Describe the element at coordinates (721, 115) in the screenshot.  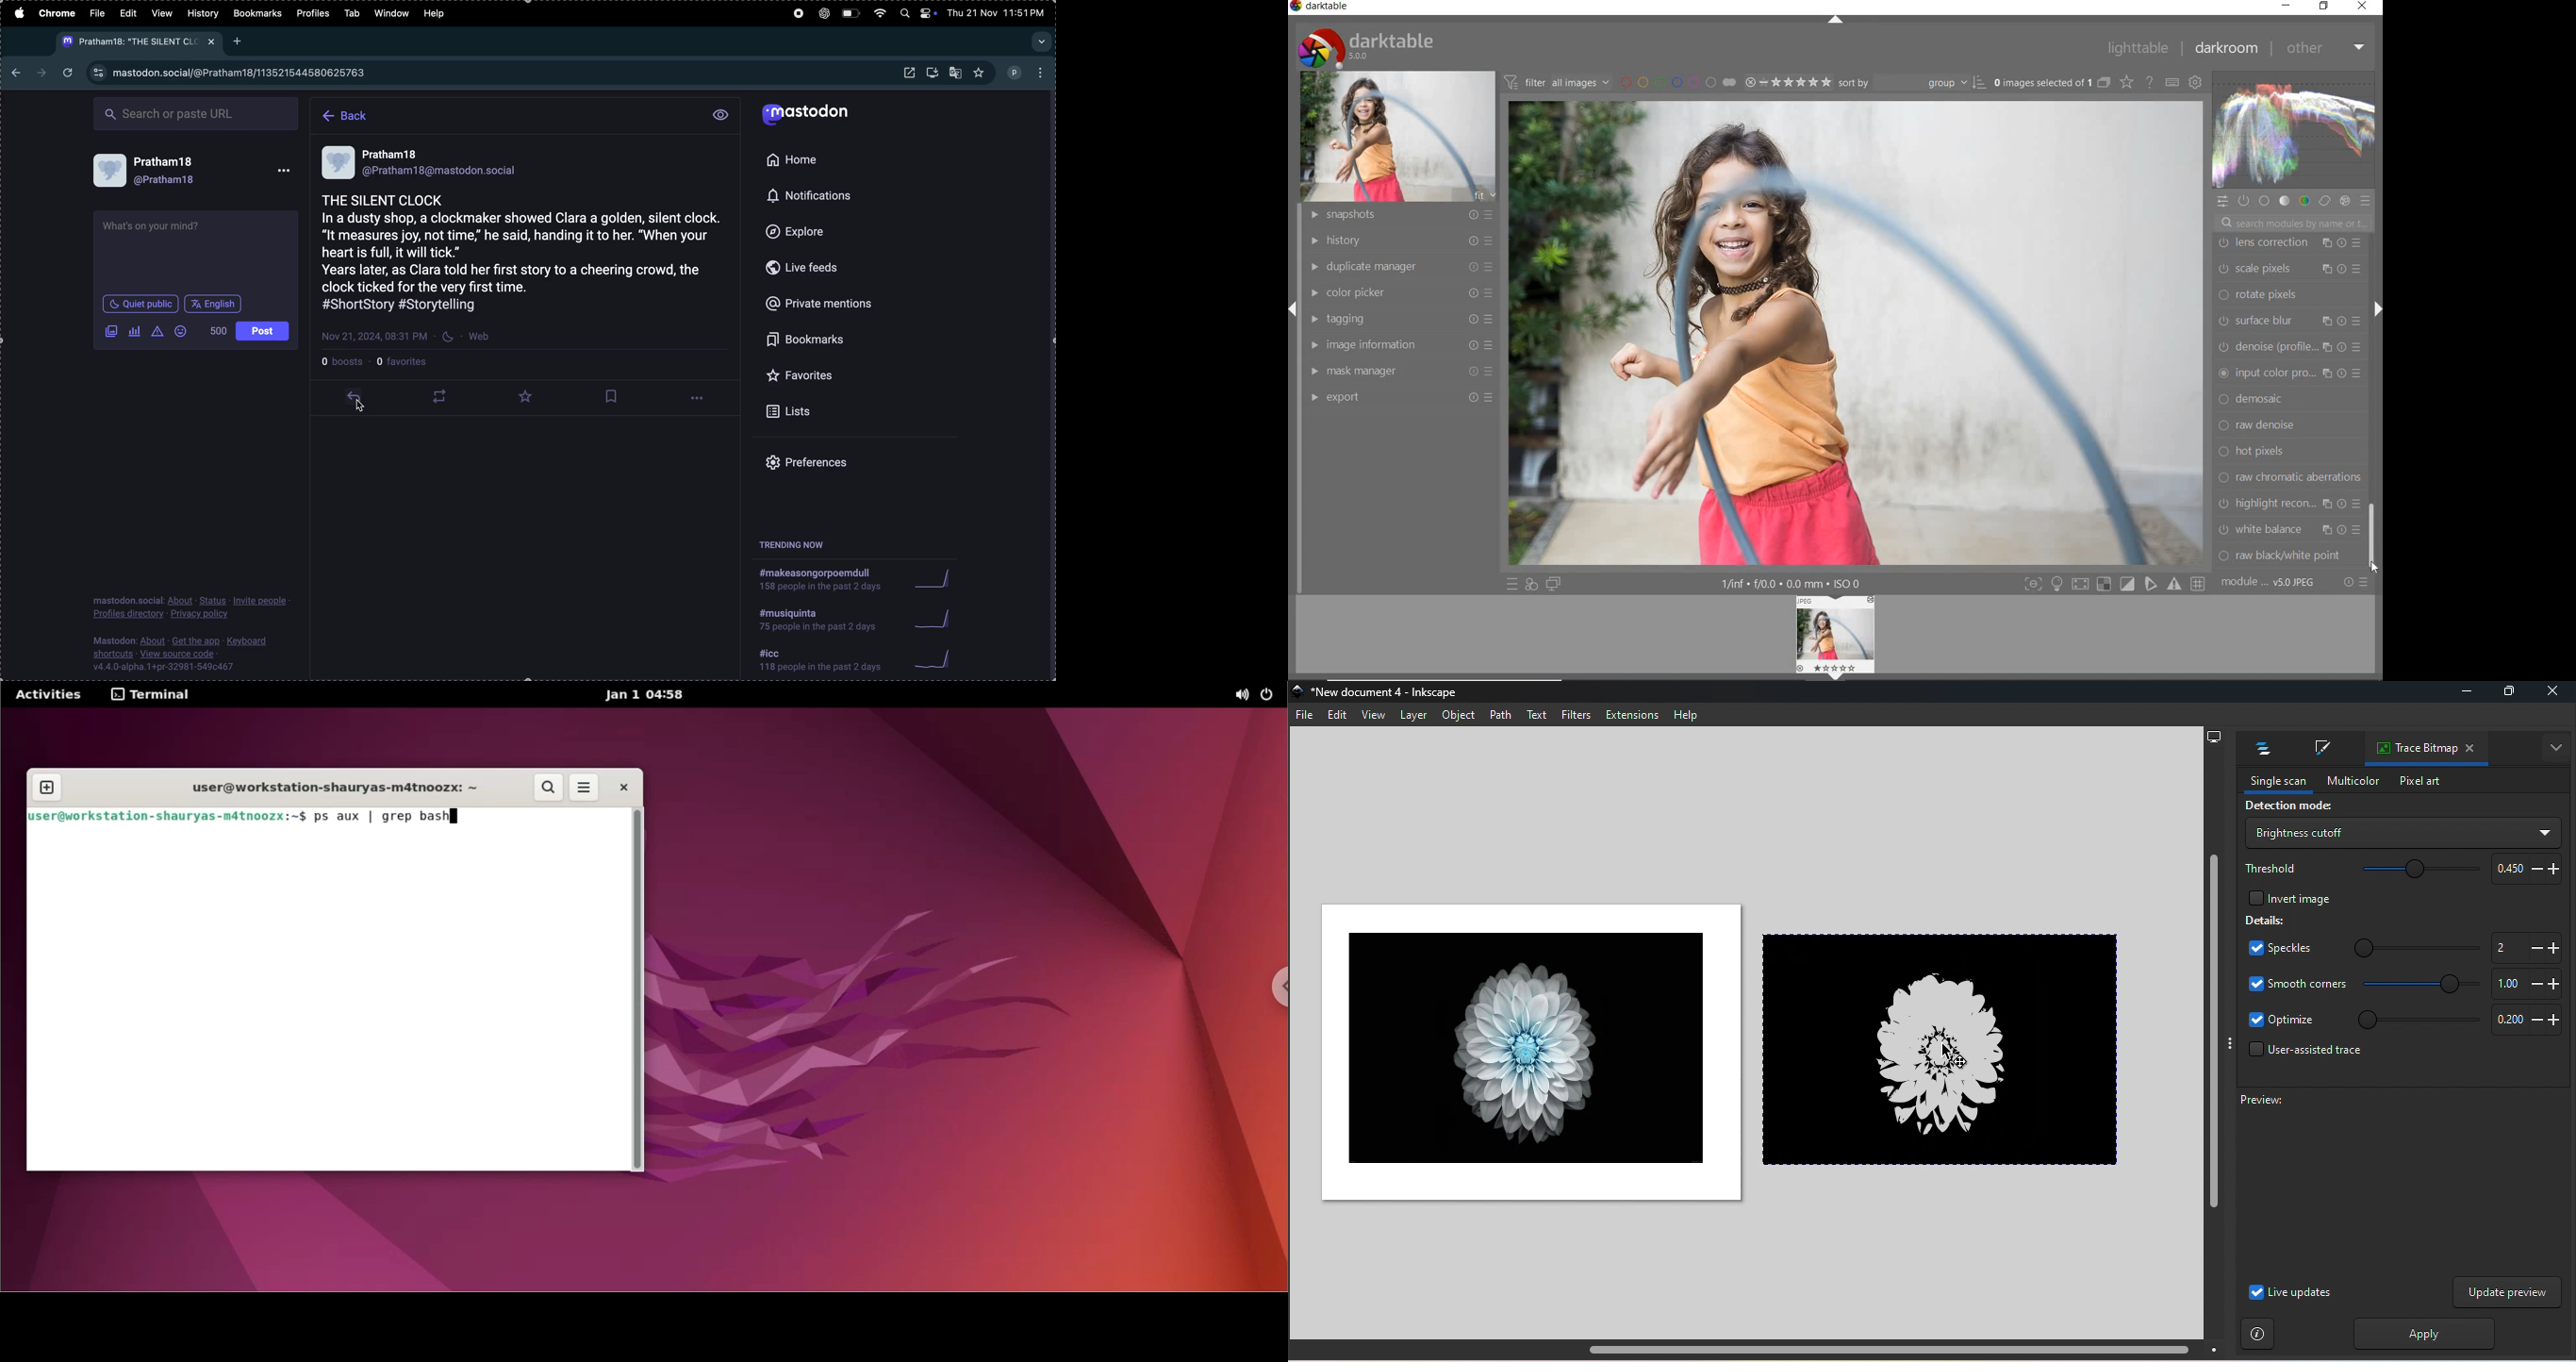
I see `view` at that location.